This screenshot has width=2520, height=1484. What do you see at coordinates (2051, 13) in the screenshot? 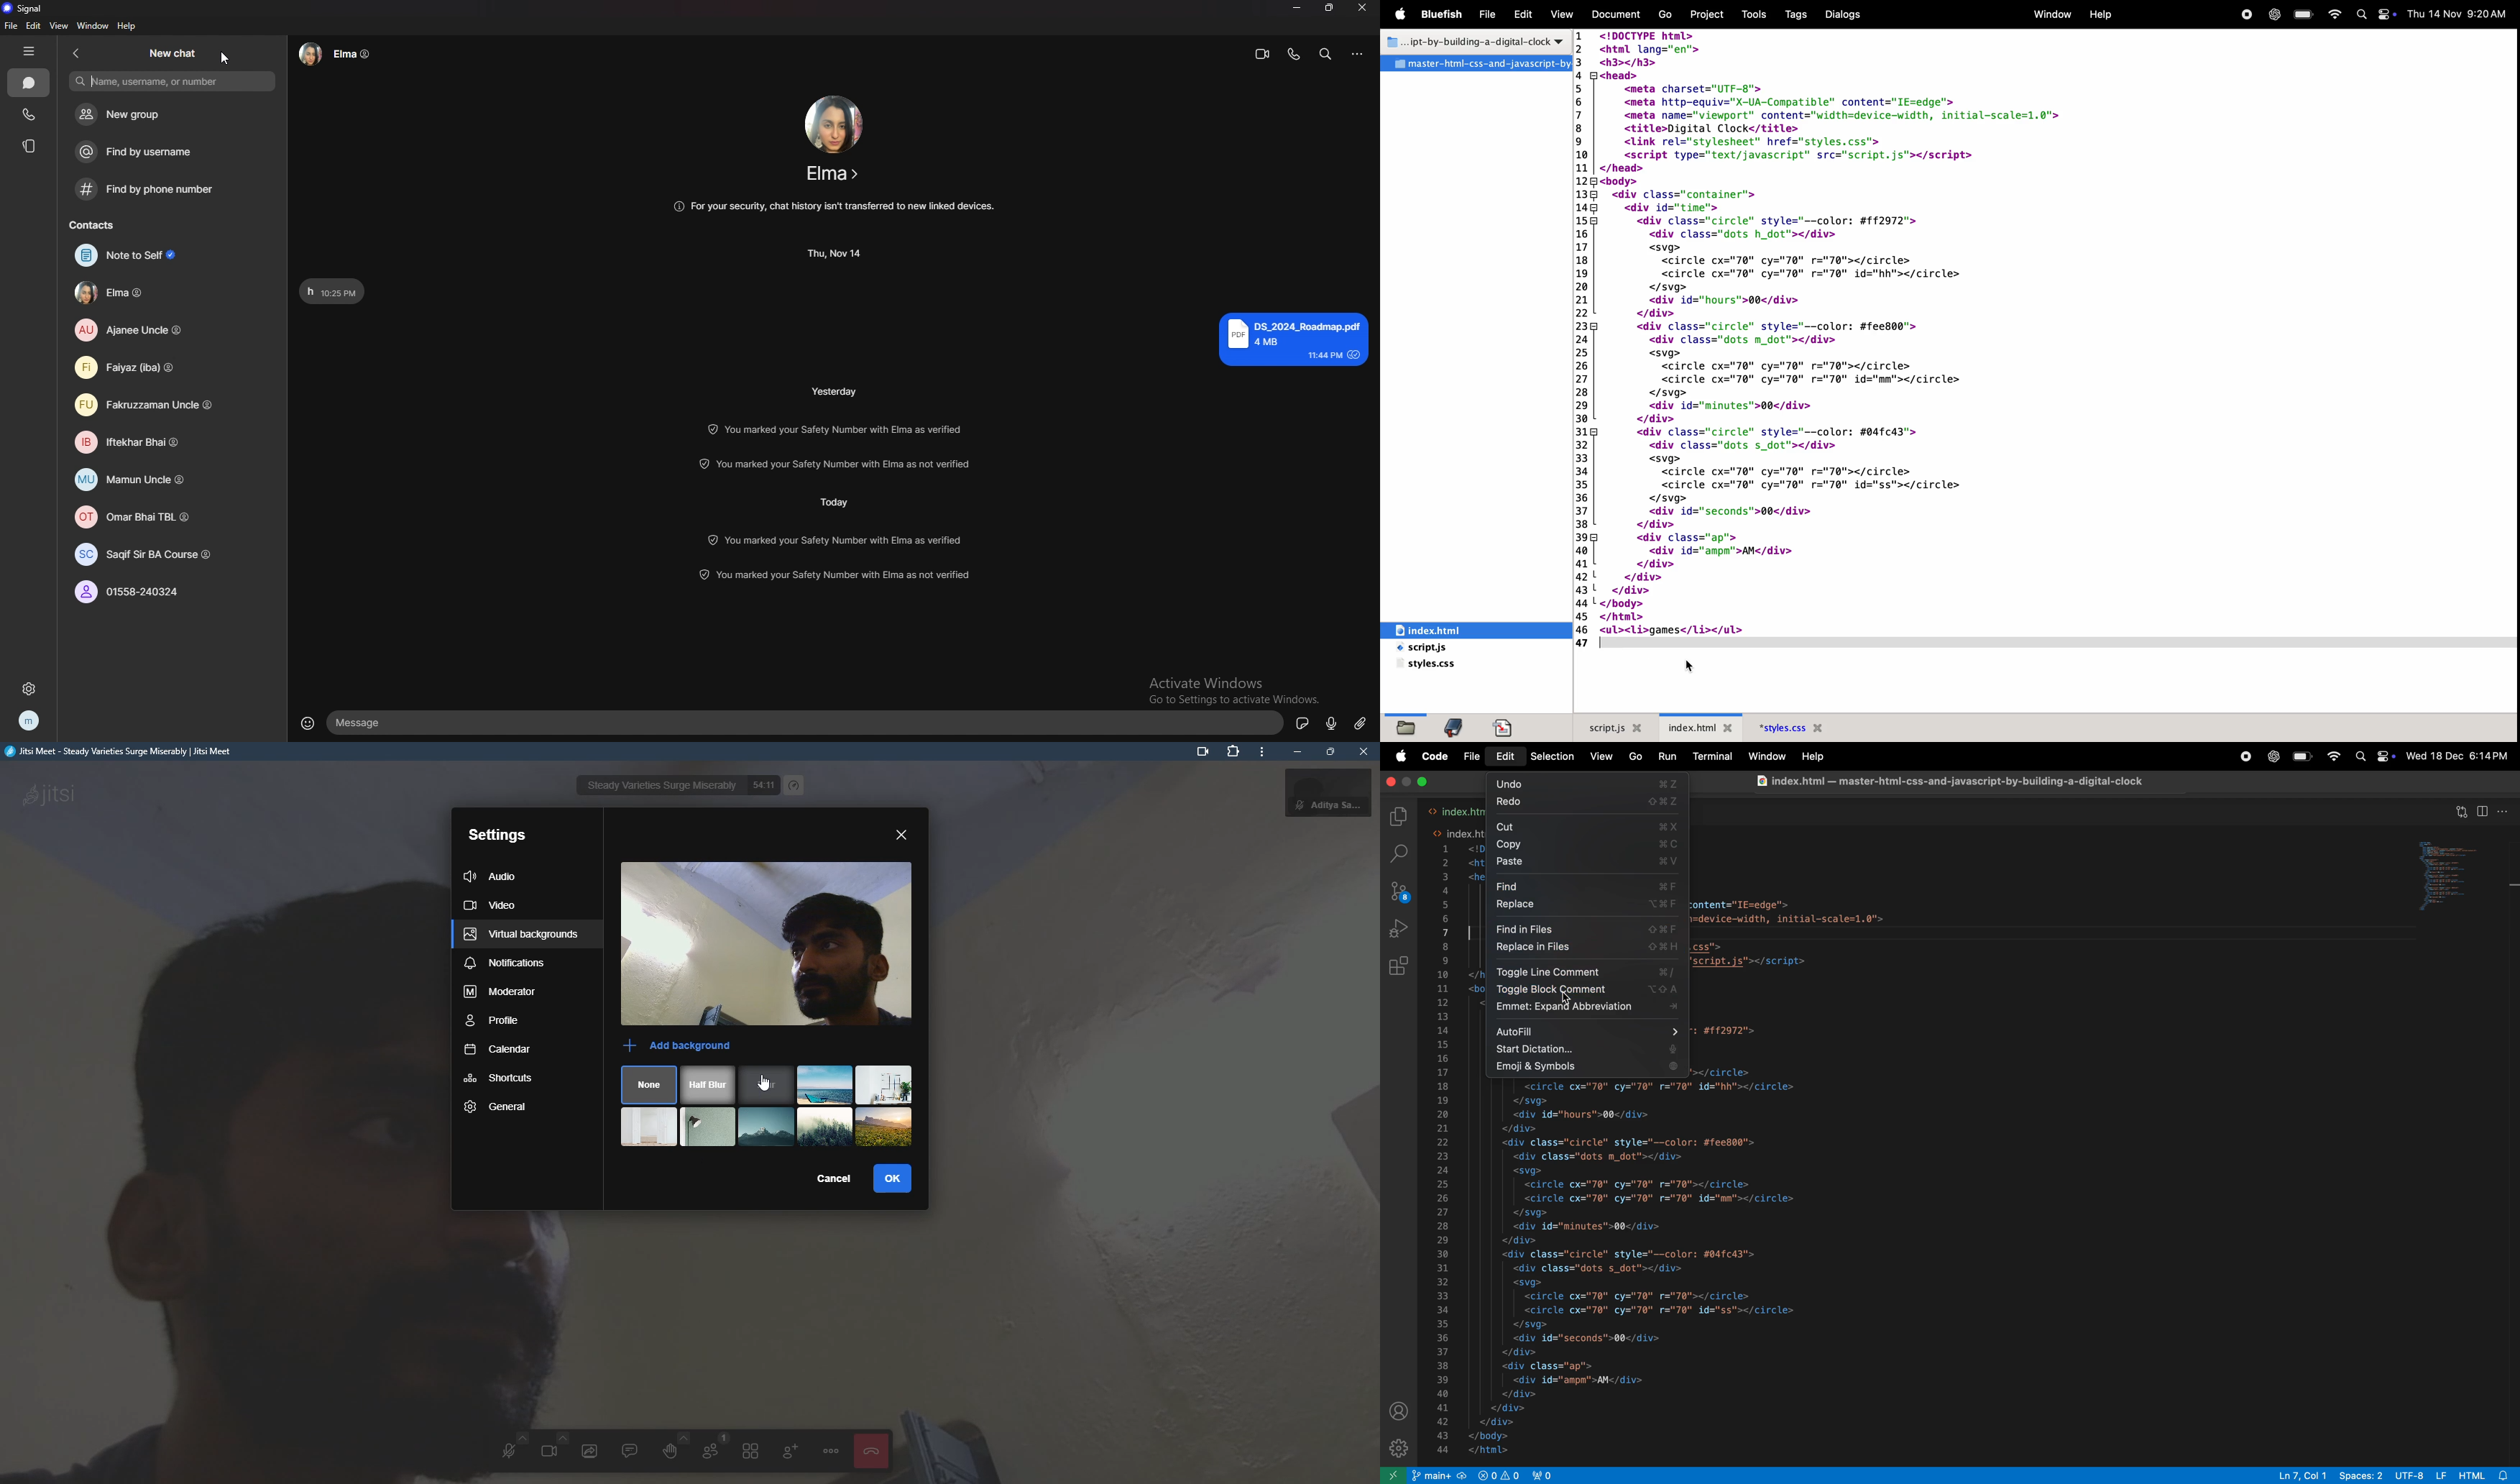
I see `window` at bounding box center [2051, 13].